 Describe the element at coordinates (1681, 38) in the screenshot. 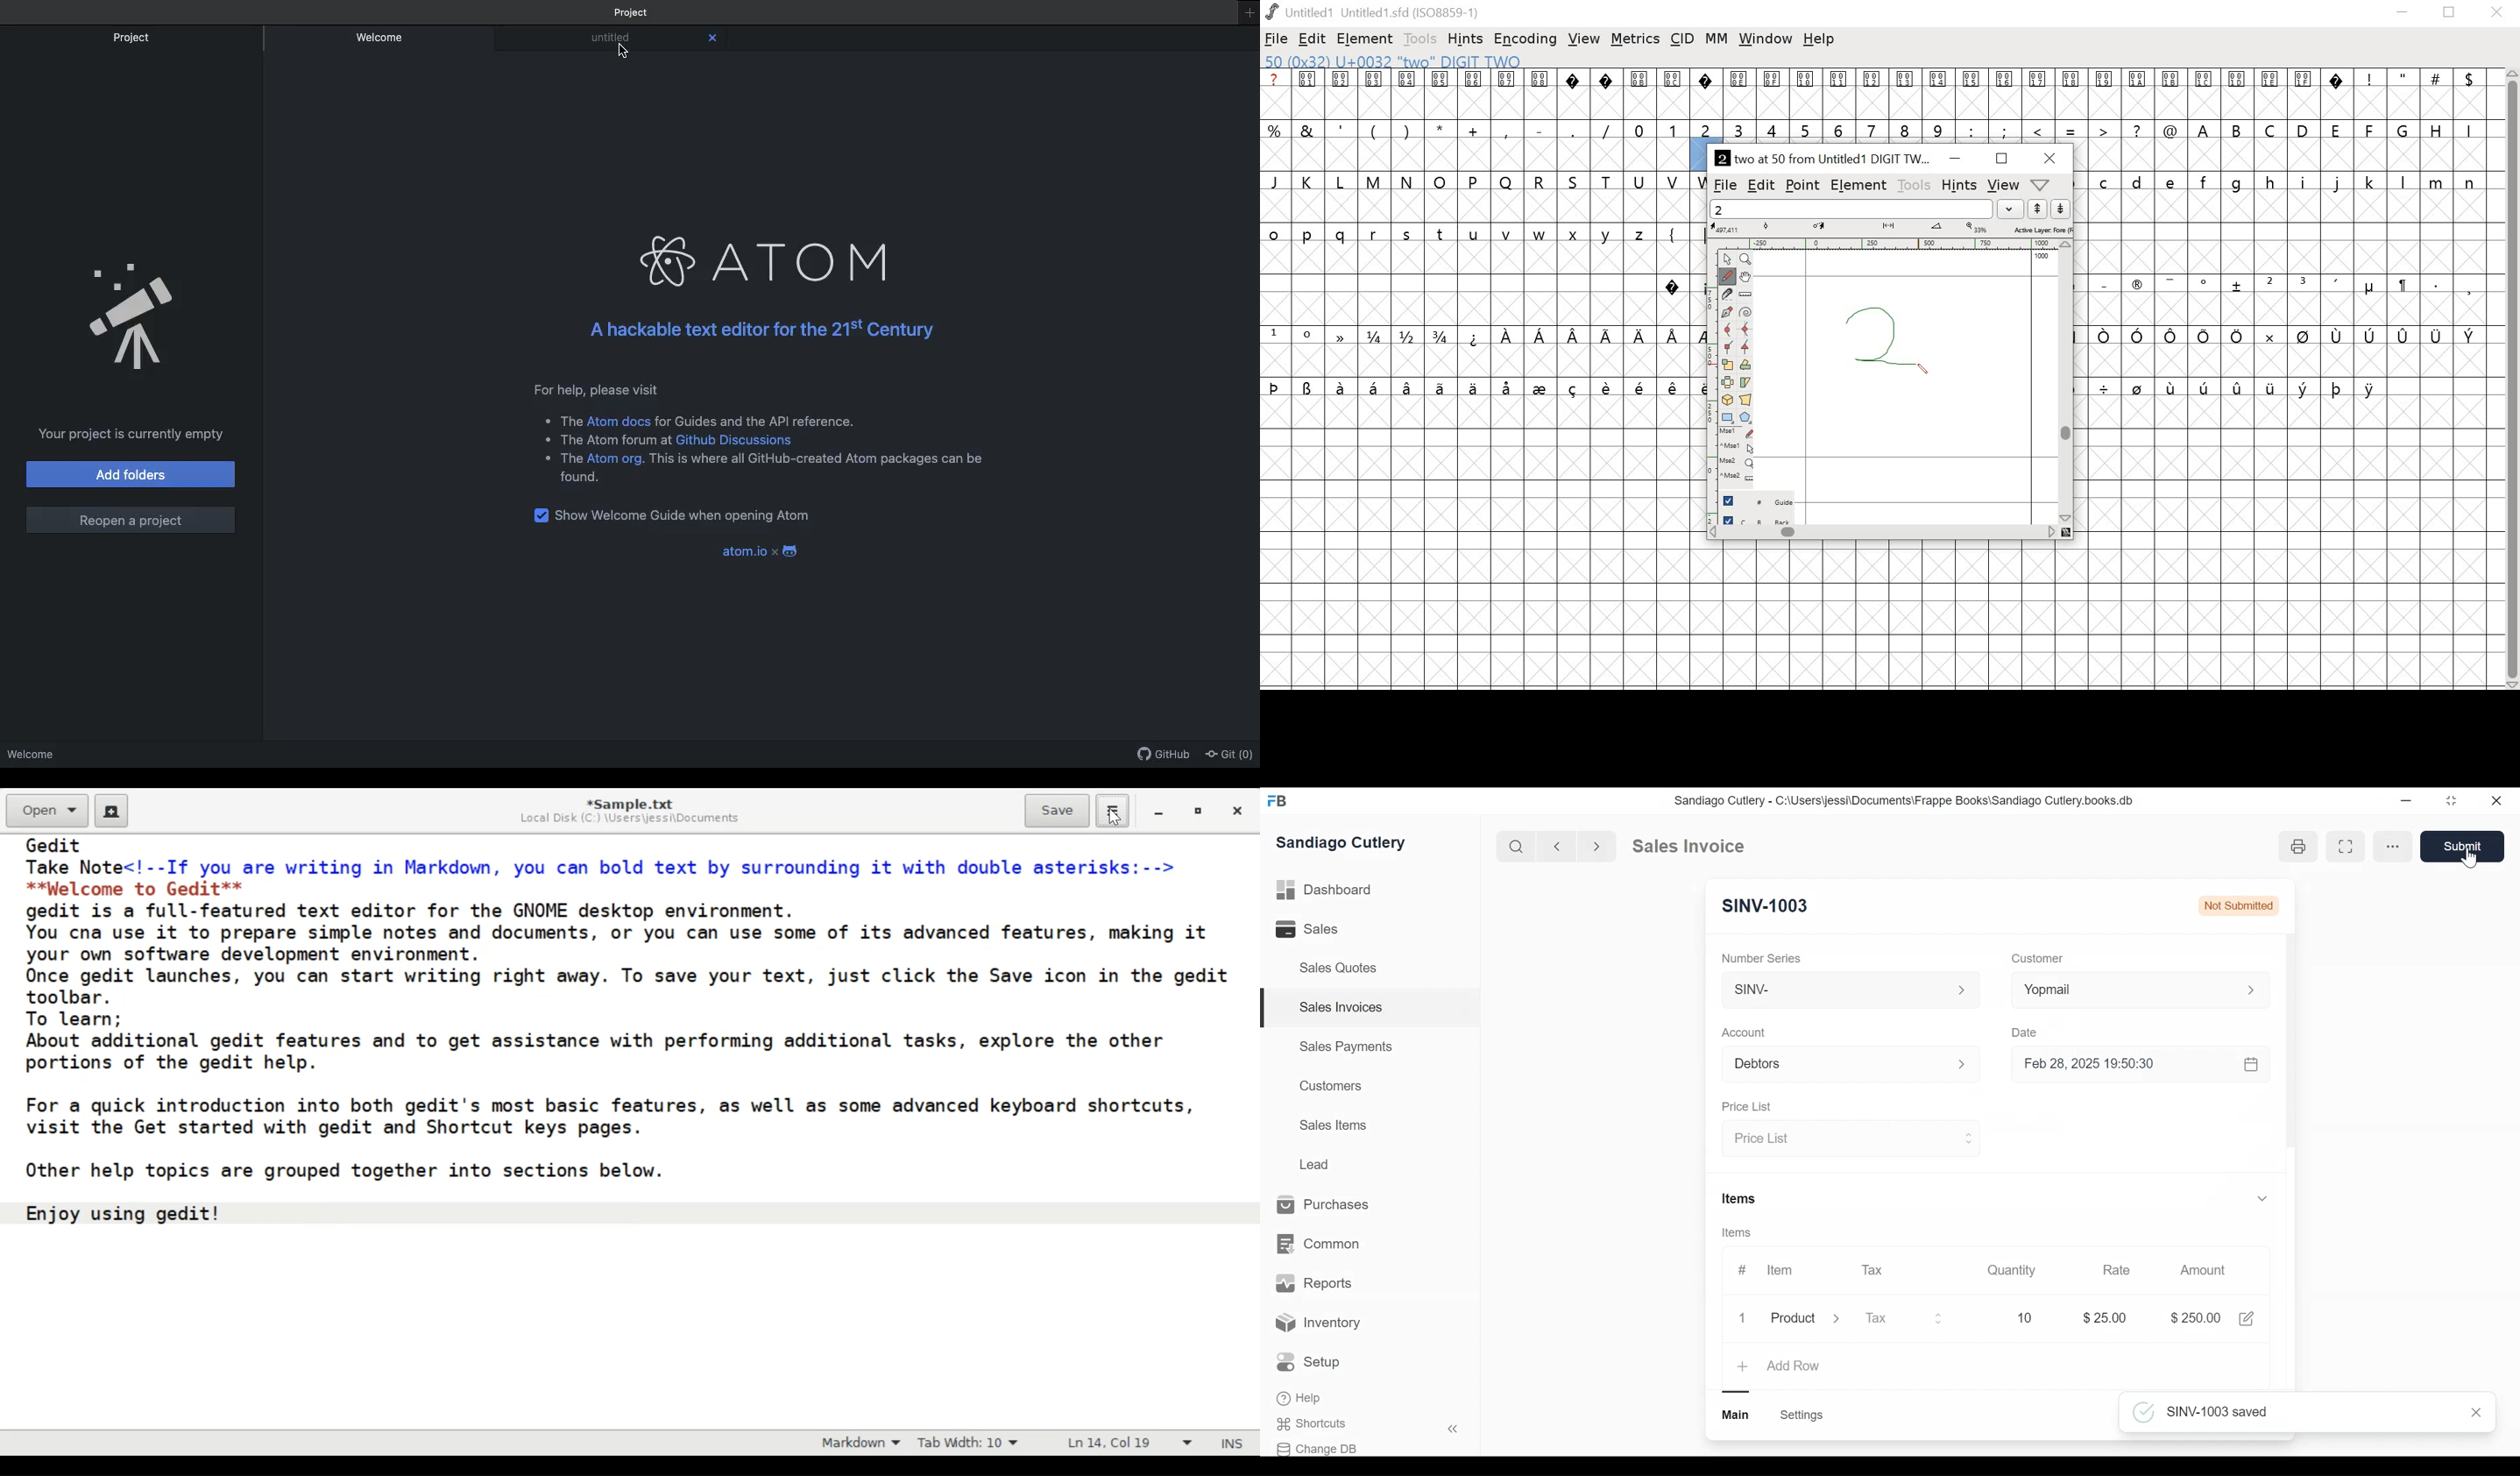

I see `cid` at that location.